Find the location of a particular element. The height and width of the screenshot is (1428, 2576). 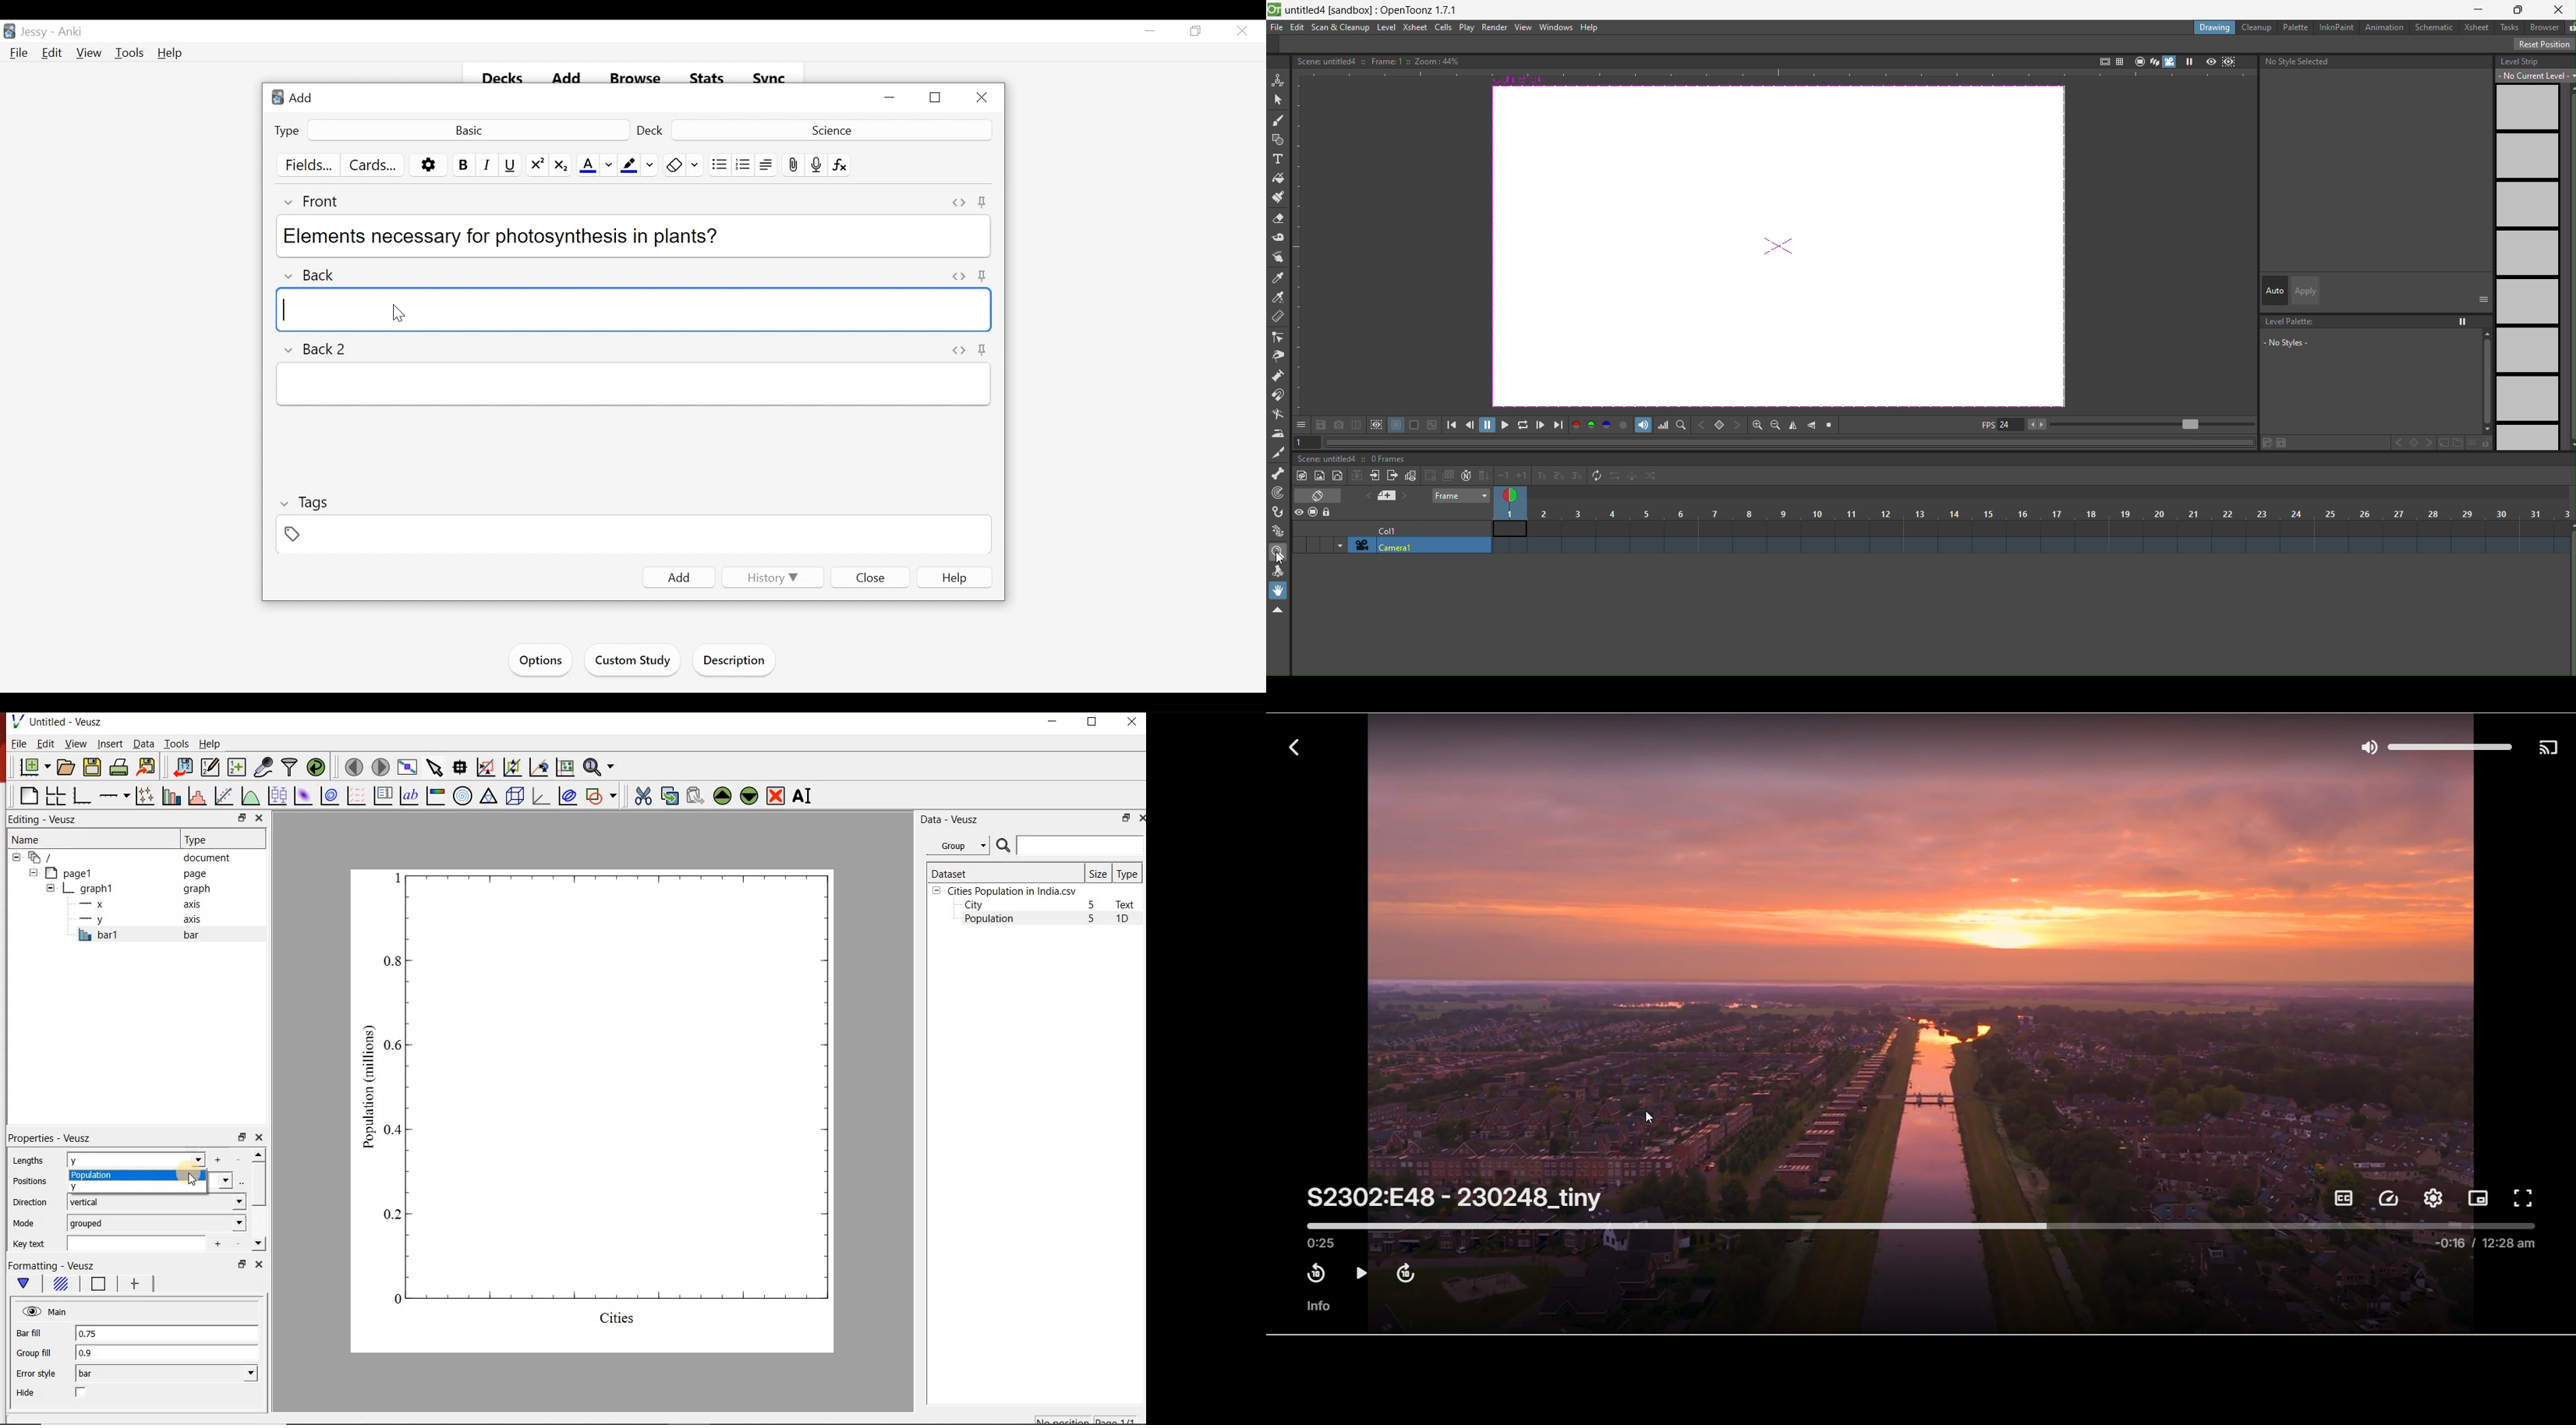

magnet tool is located at coordinates (1279, 396).